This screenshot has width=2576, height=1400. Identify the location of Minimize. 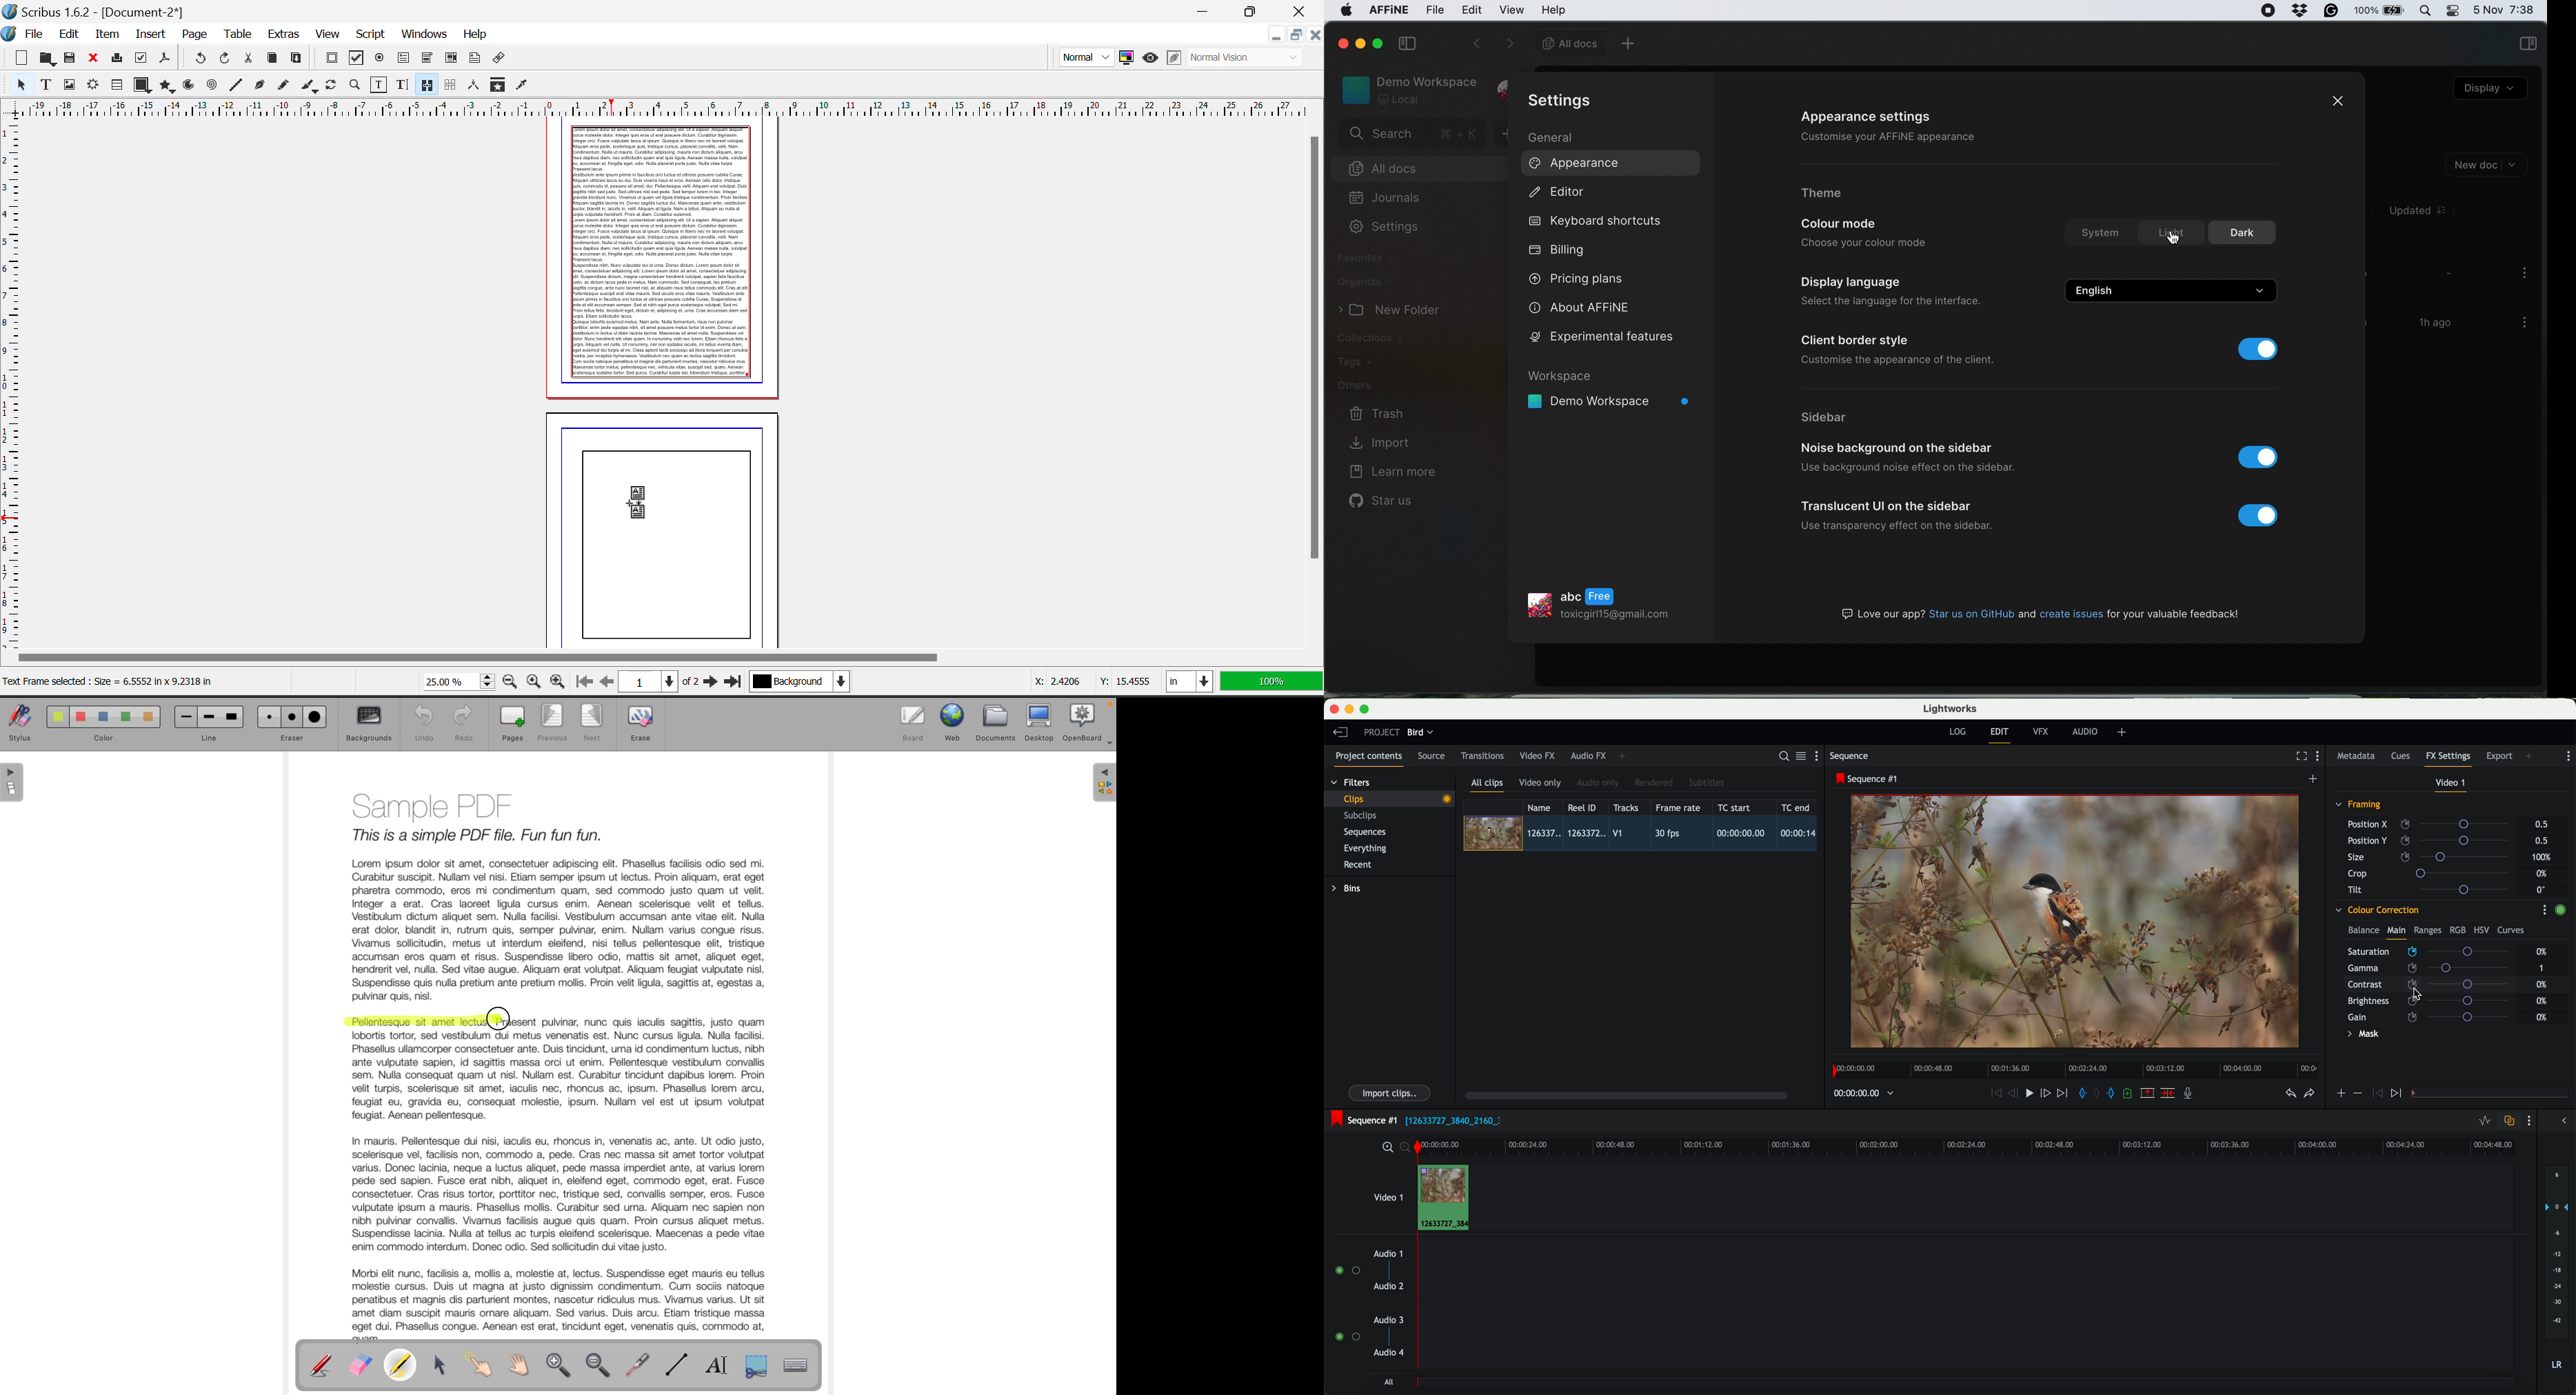
(1294, 37).